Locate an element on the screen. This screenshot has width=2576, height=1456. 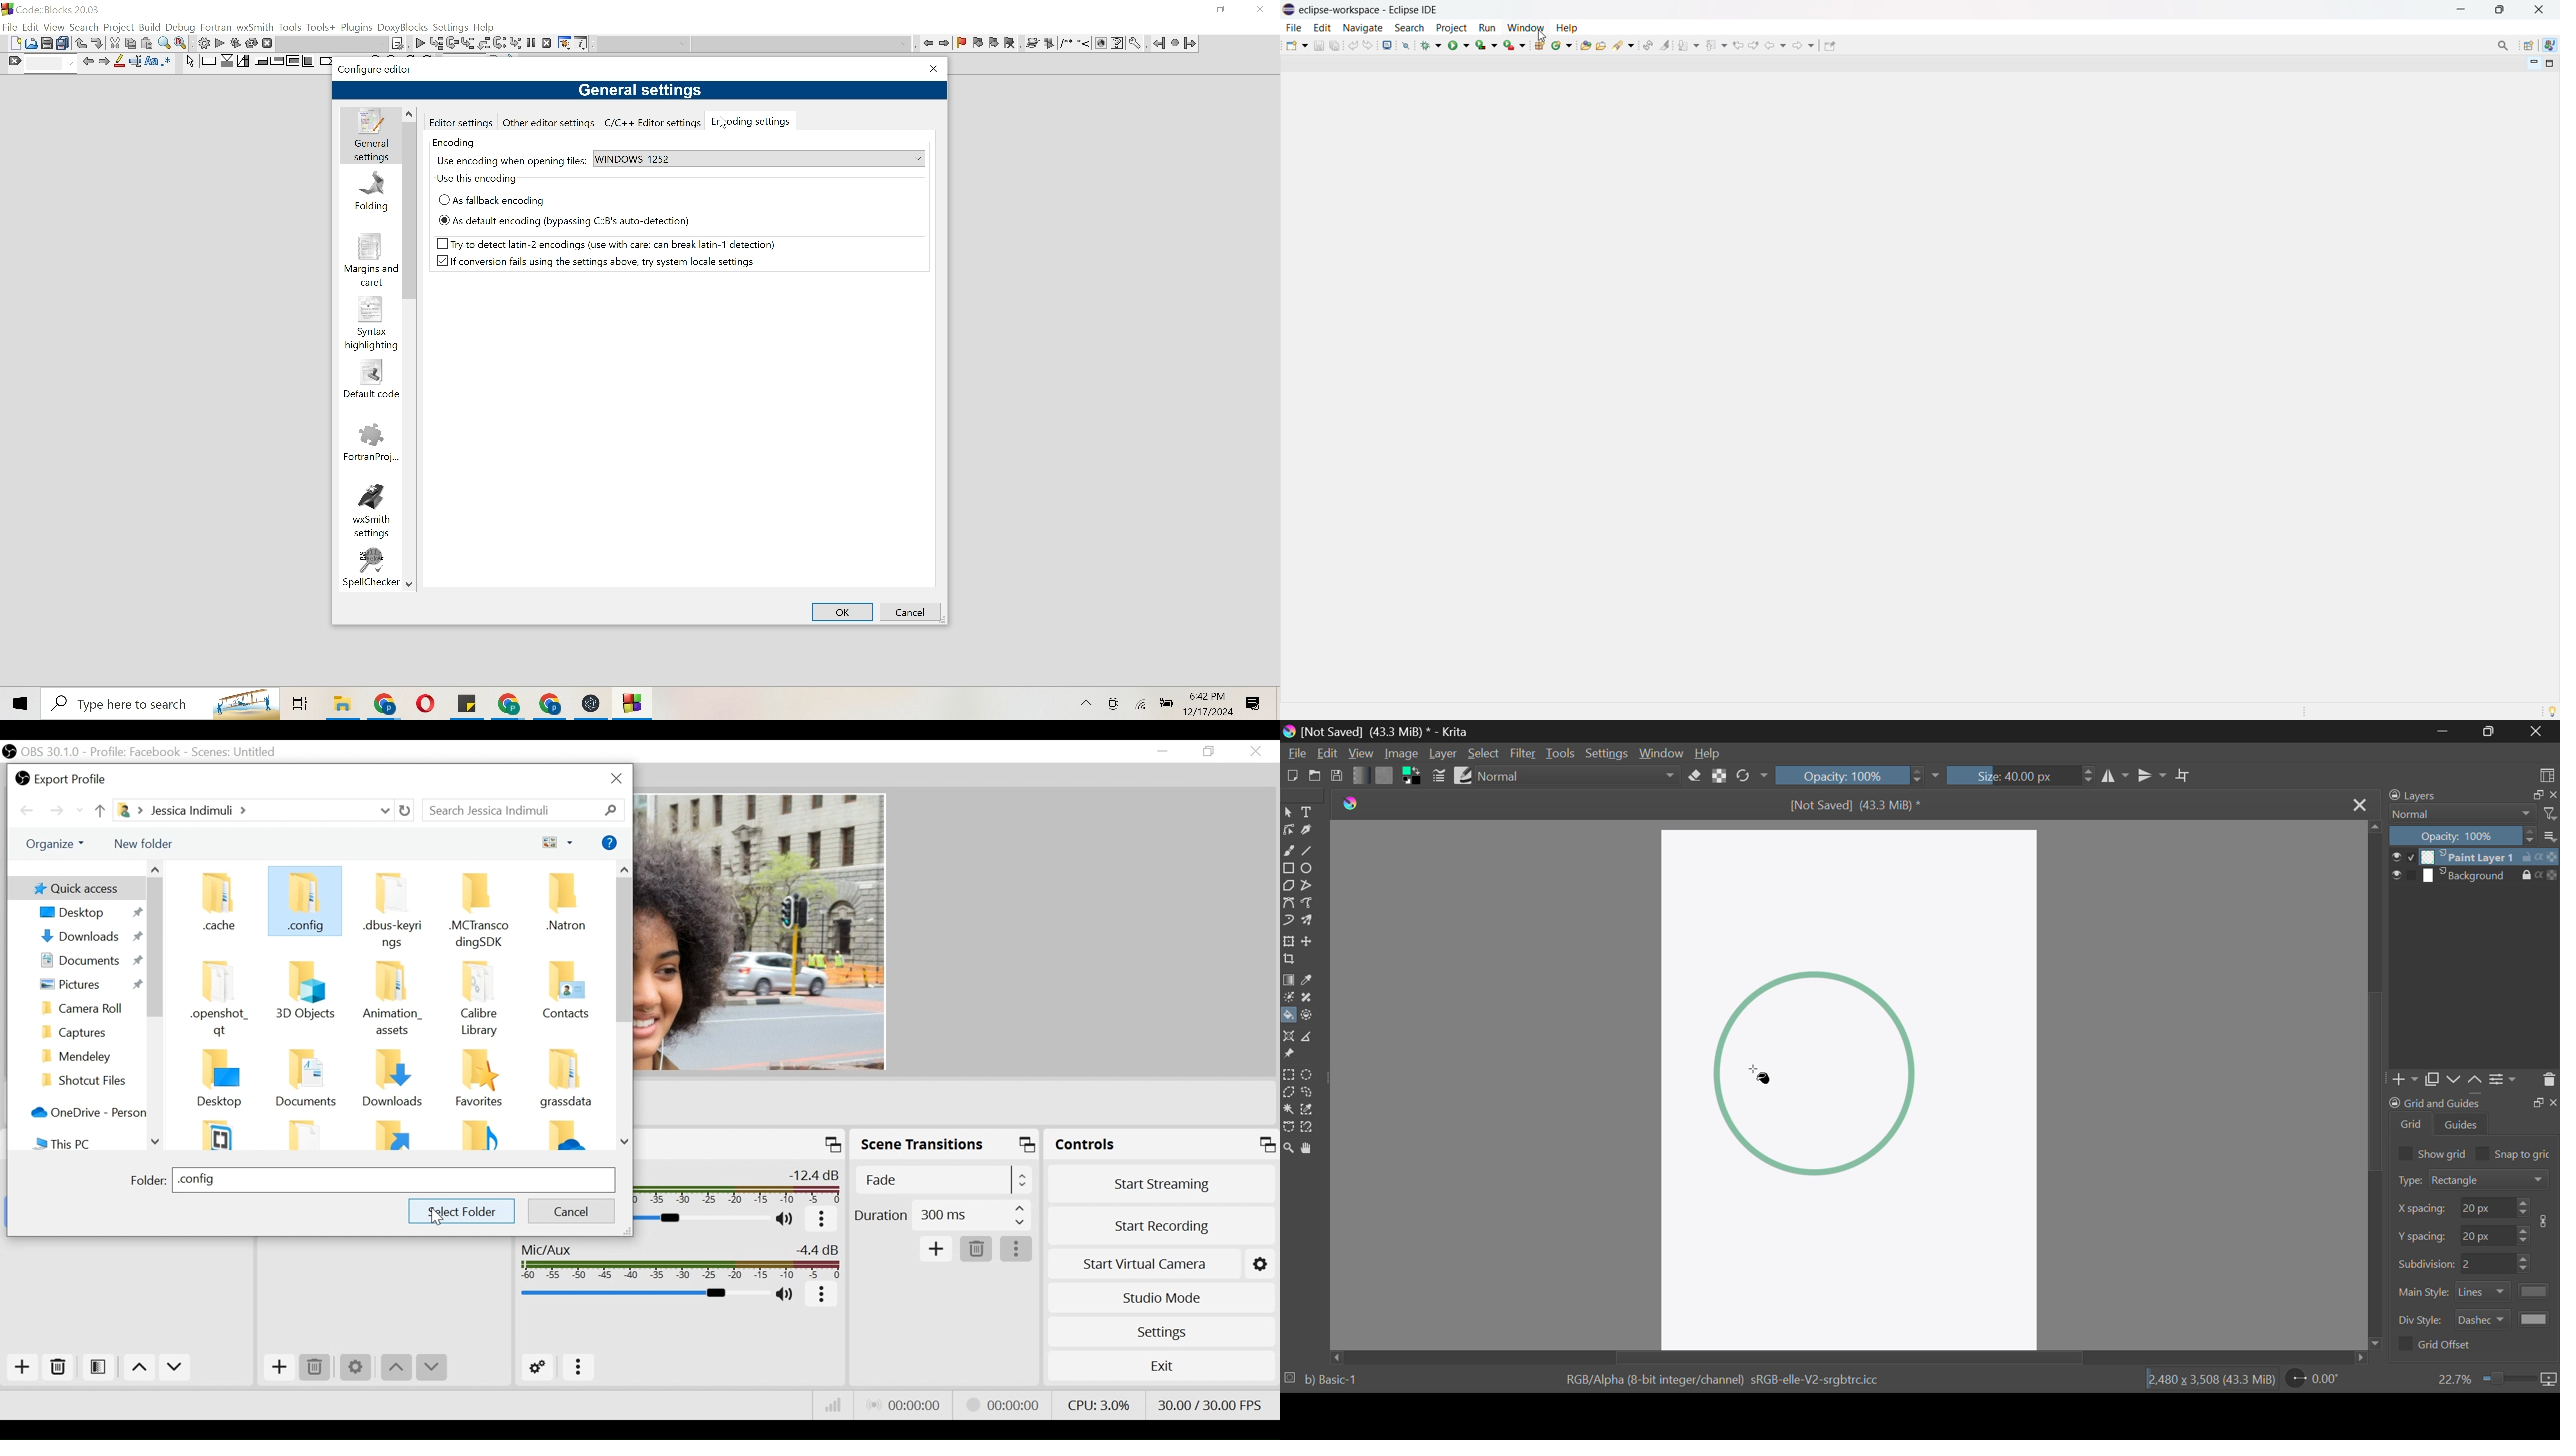
Go Forward is located at coordinates (1190, 43).